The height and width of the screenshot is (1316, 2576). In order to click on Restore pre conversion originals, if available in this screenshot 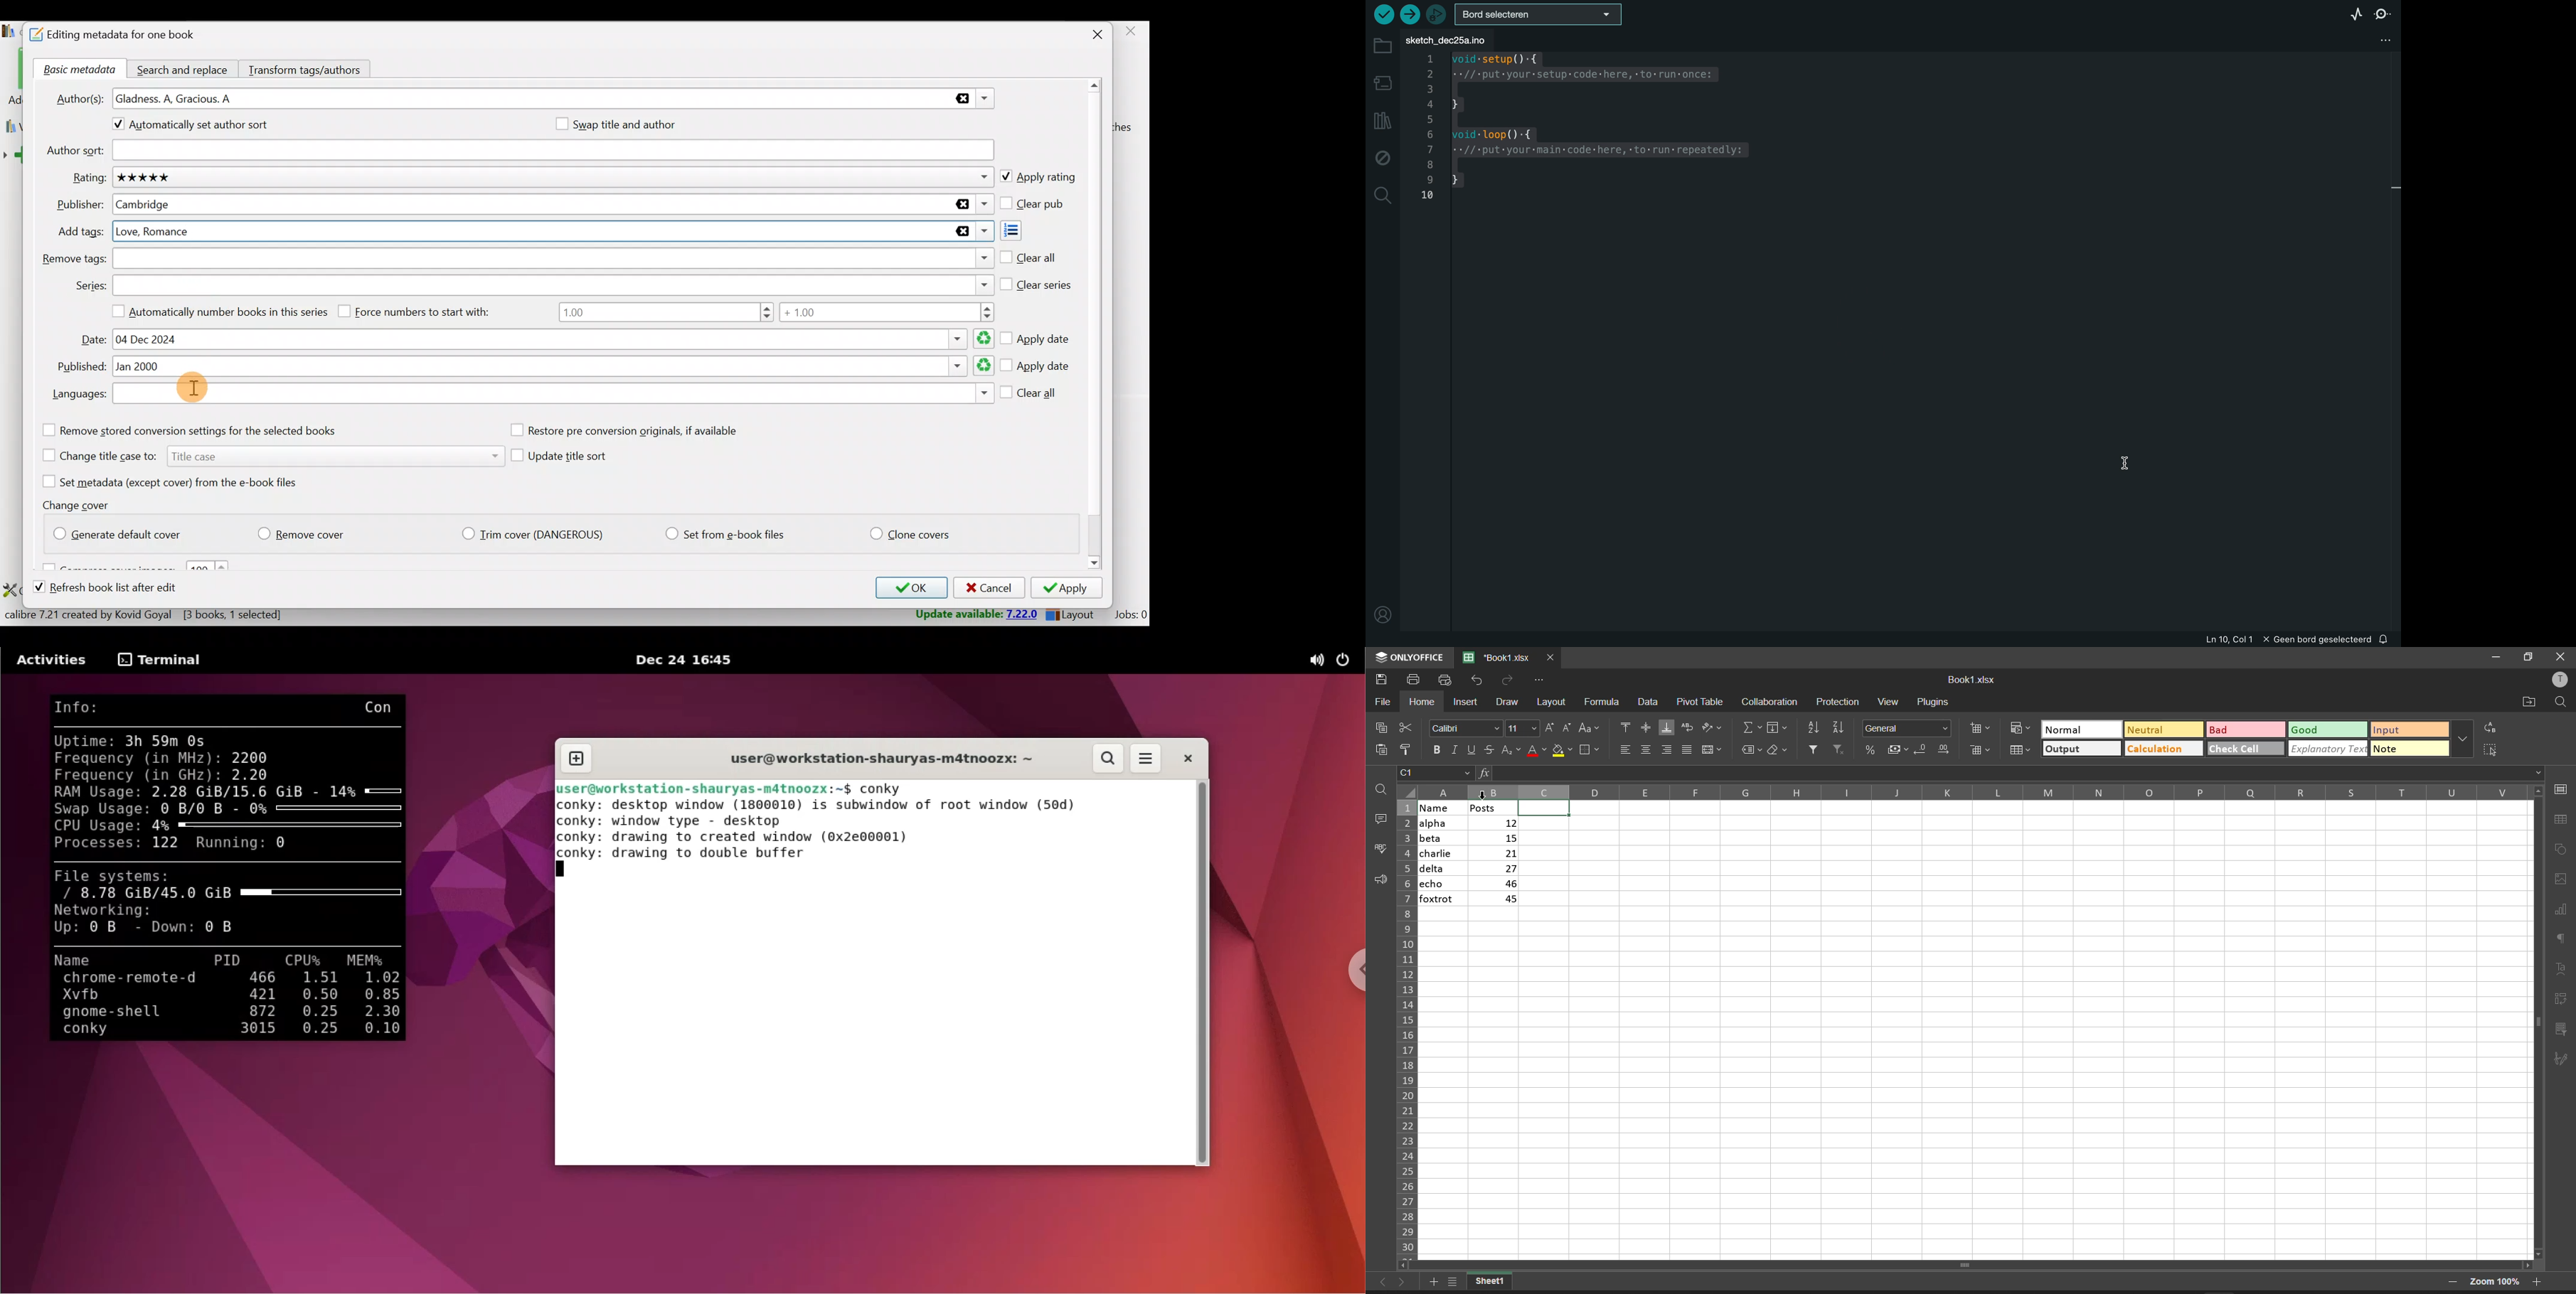, I will do `click(637, 431)`.